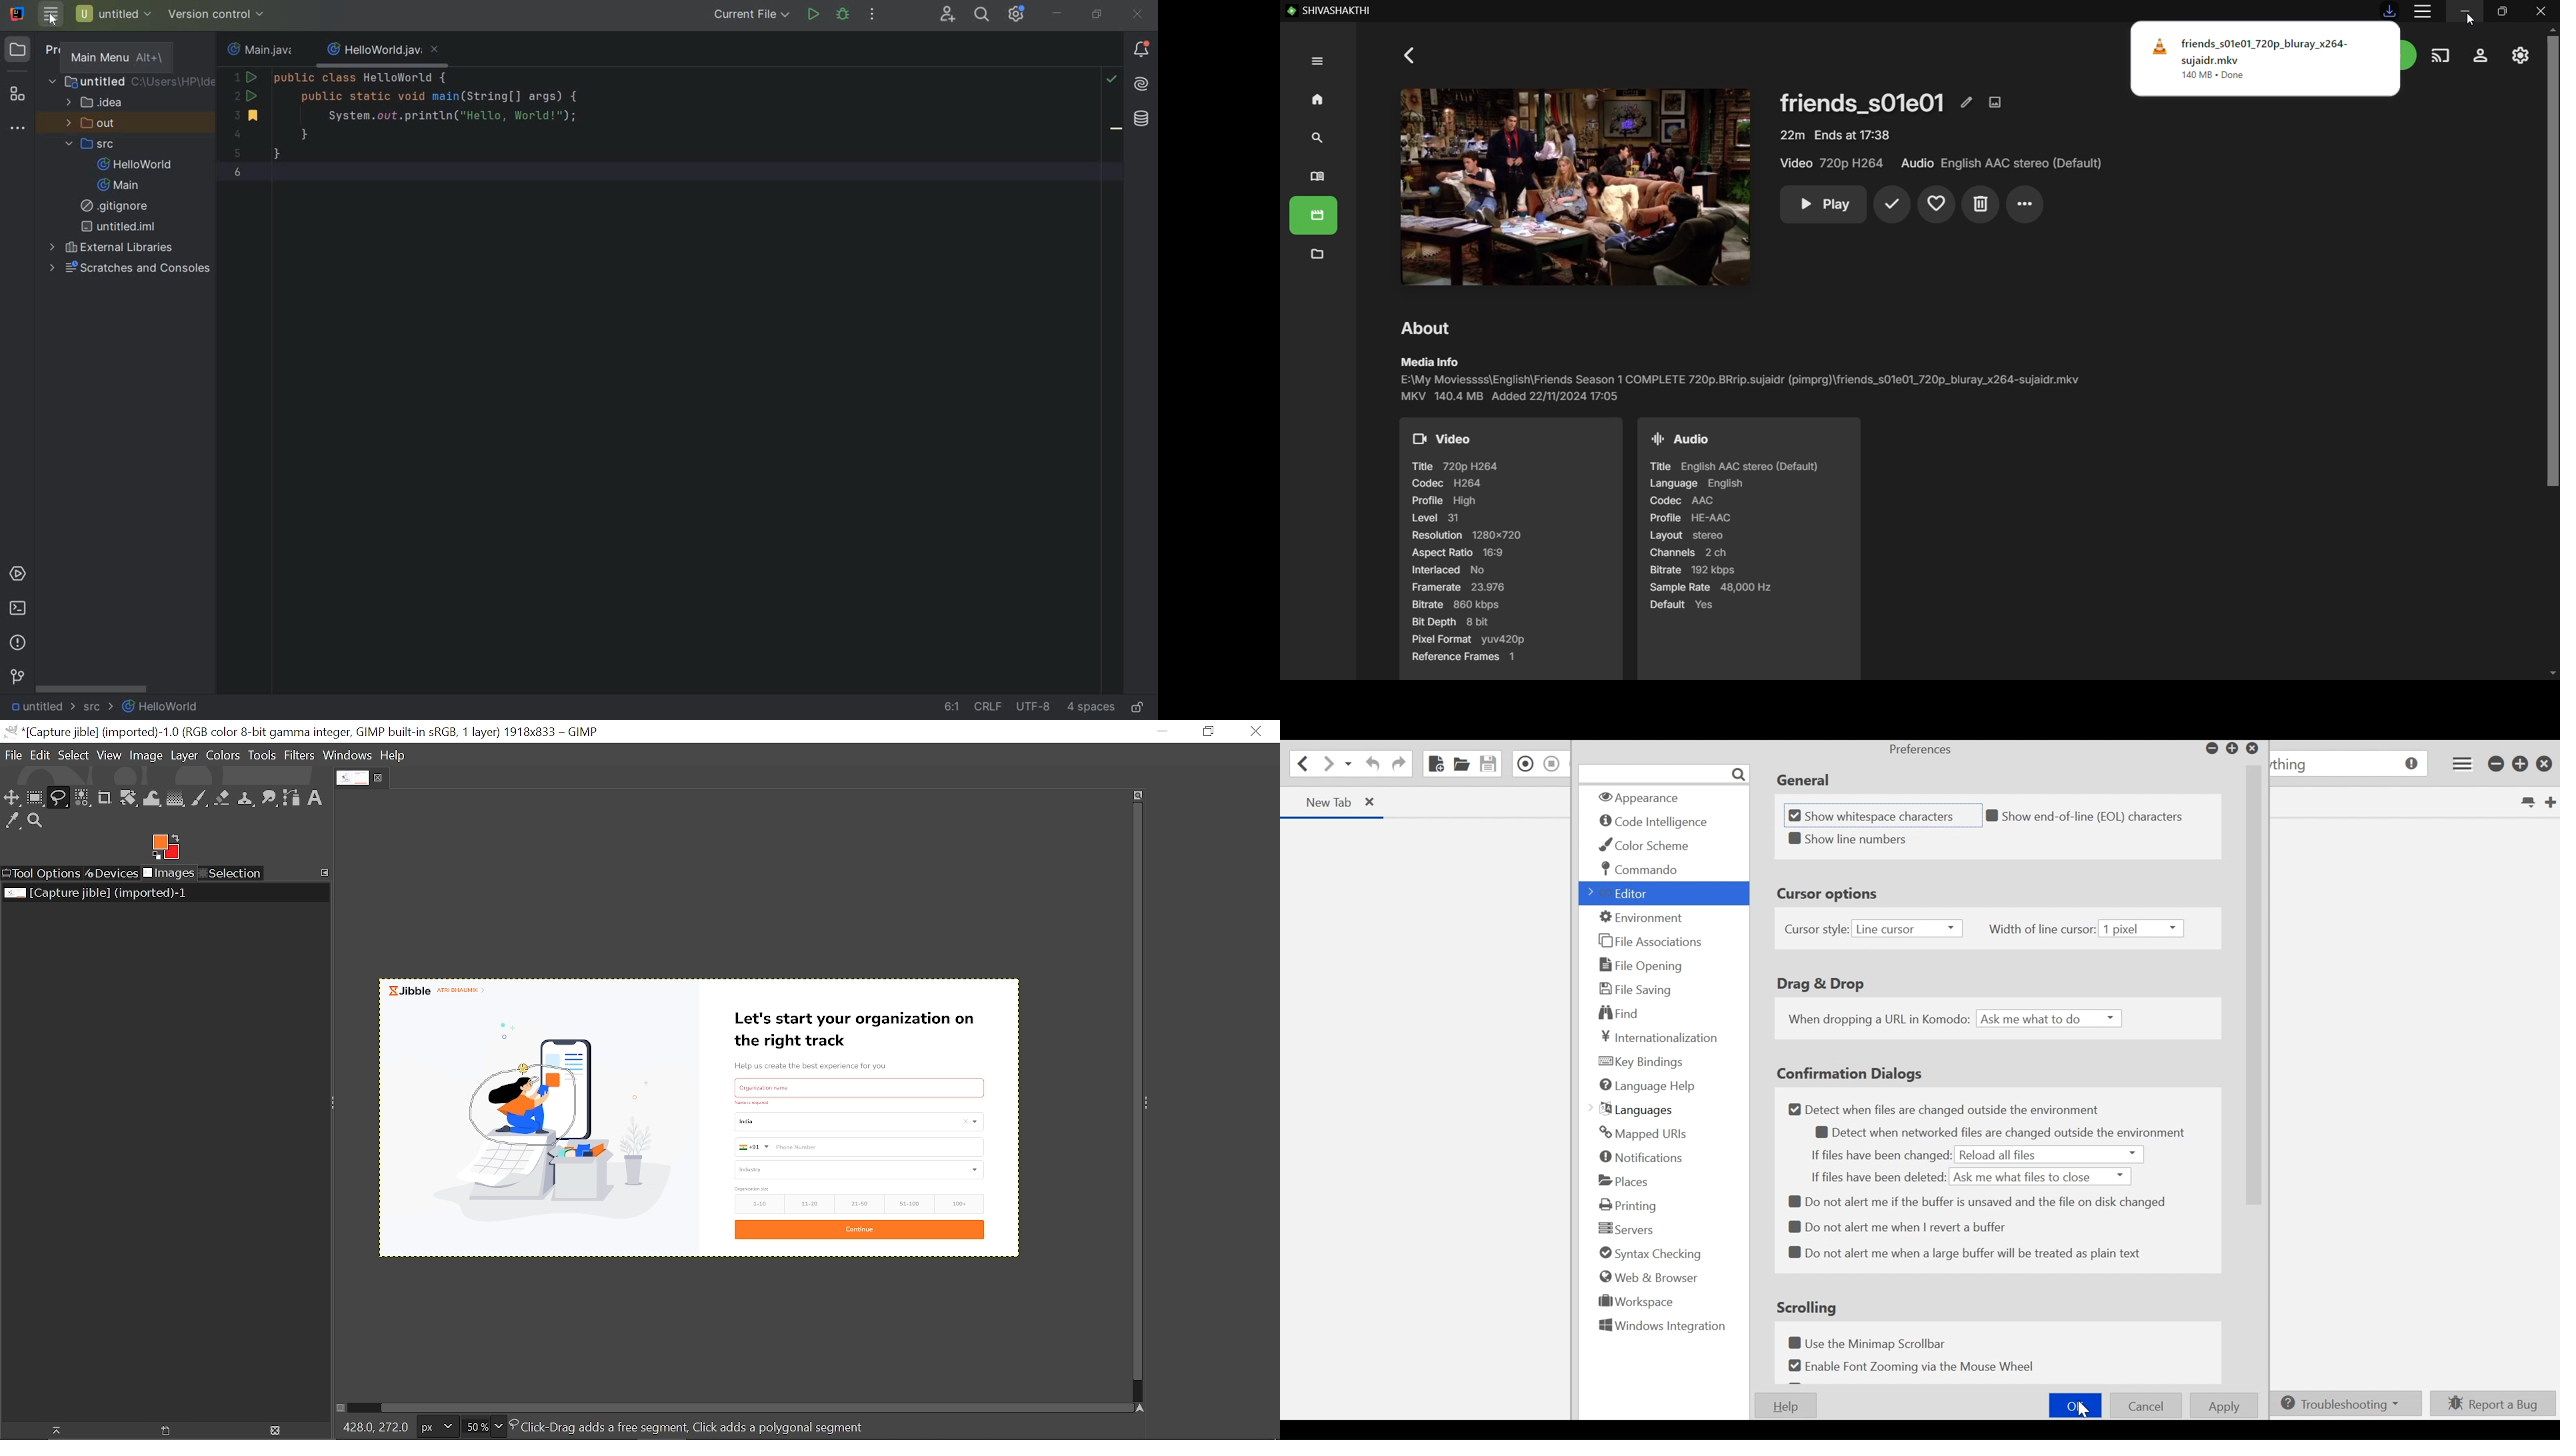  I want to click on Windows, so click(349, 757).